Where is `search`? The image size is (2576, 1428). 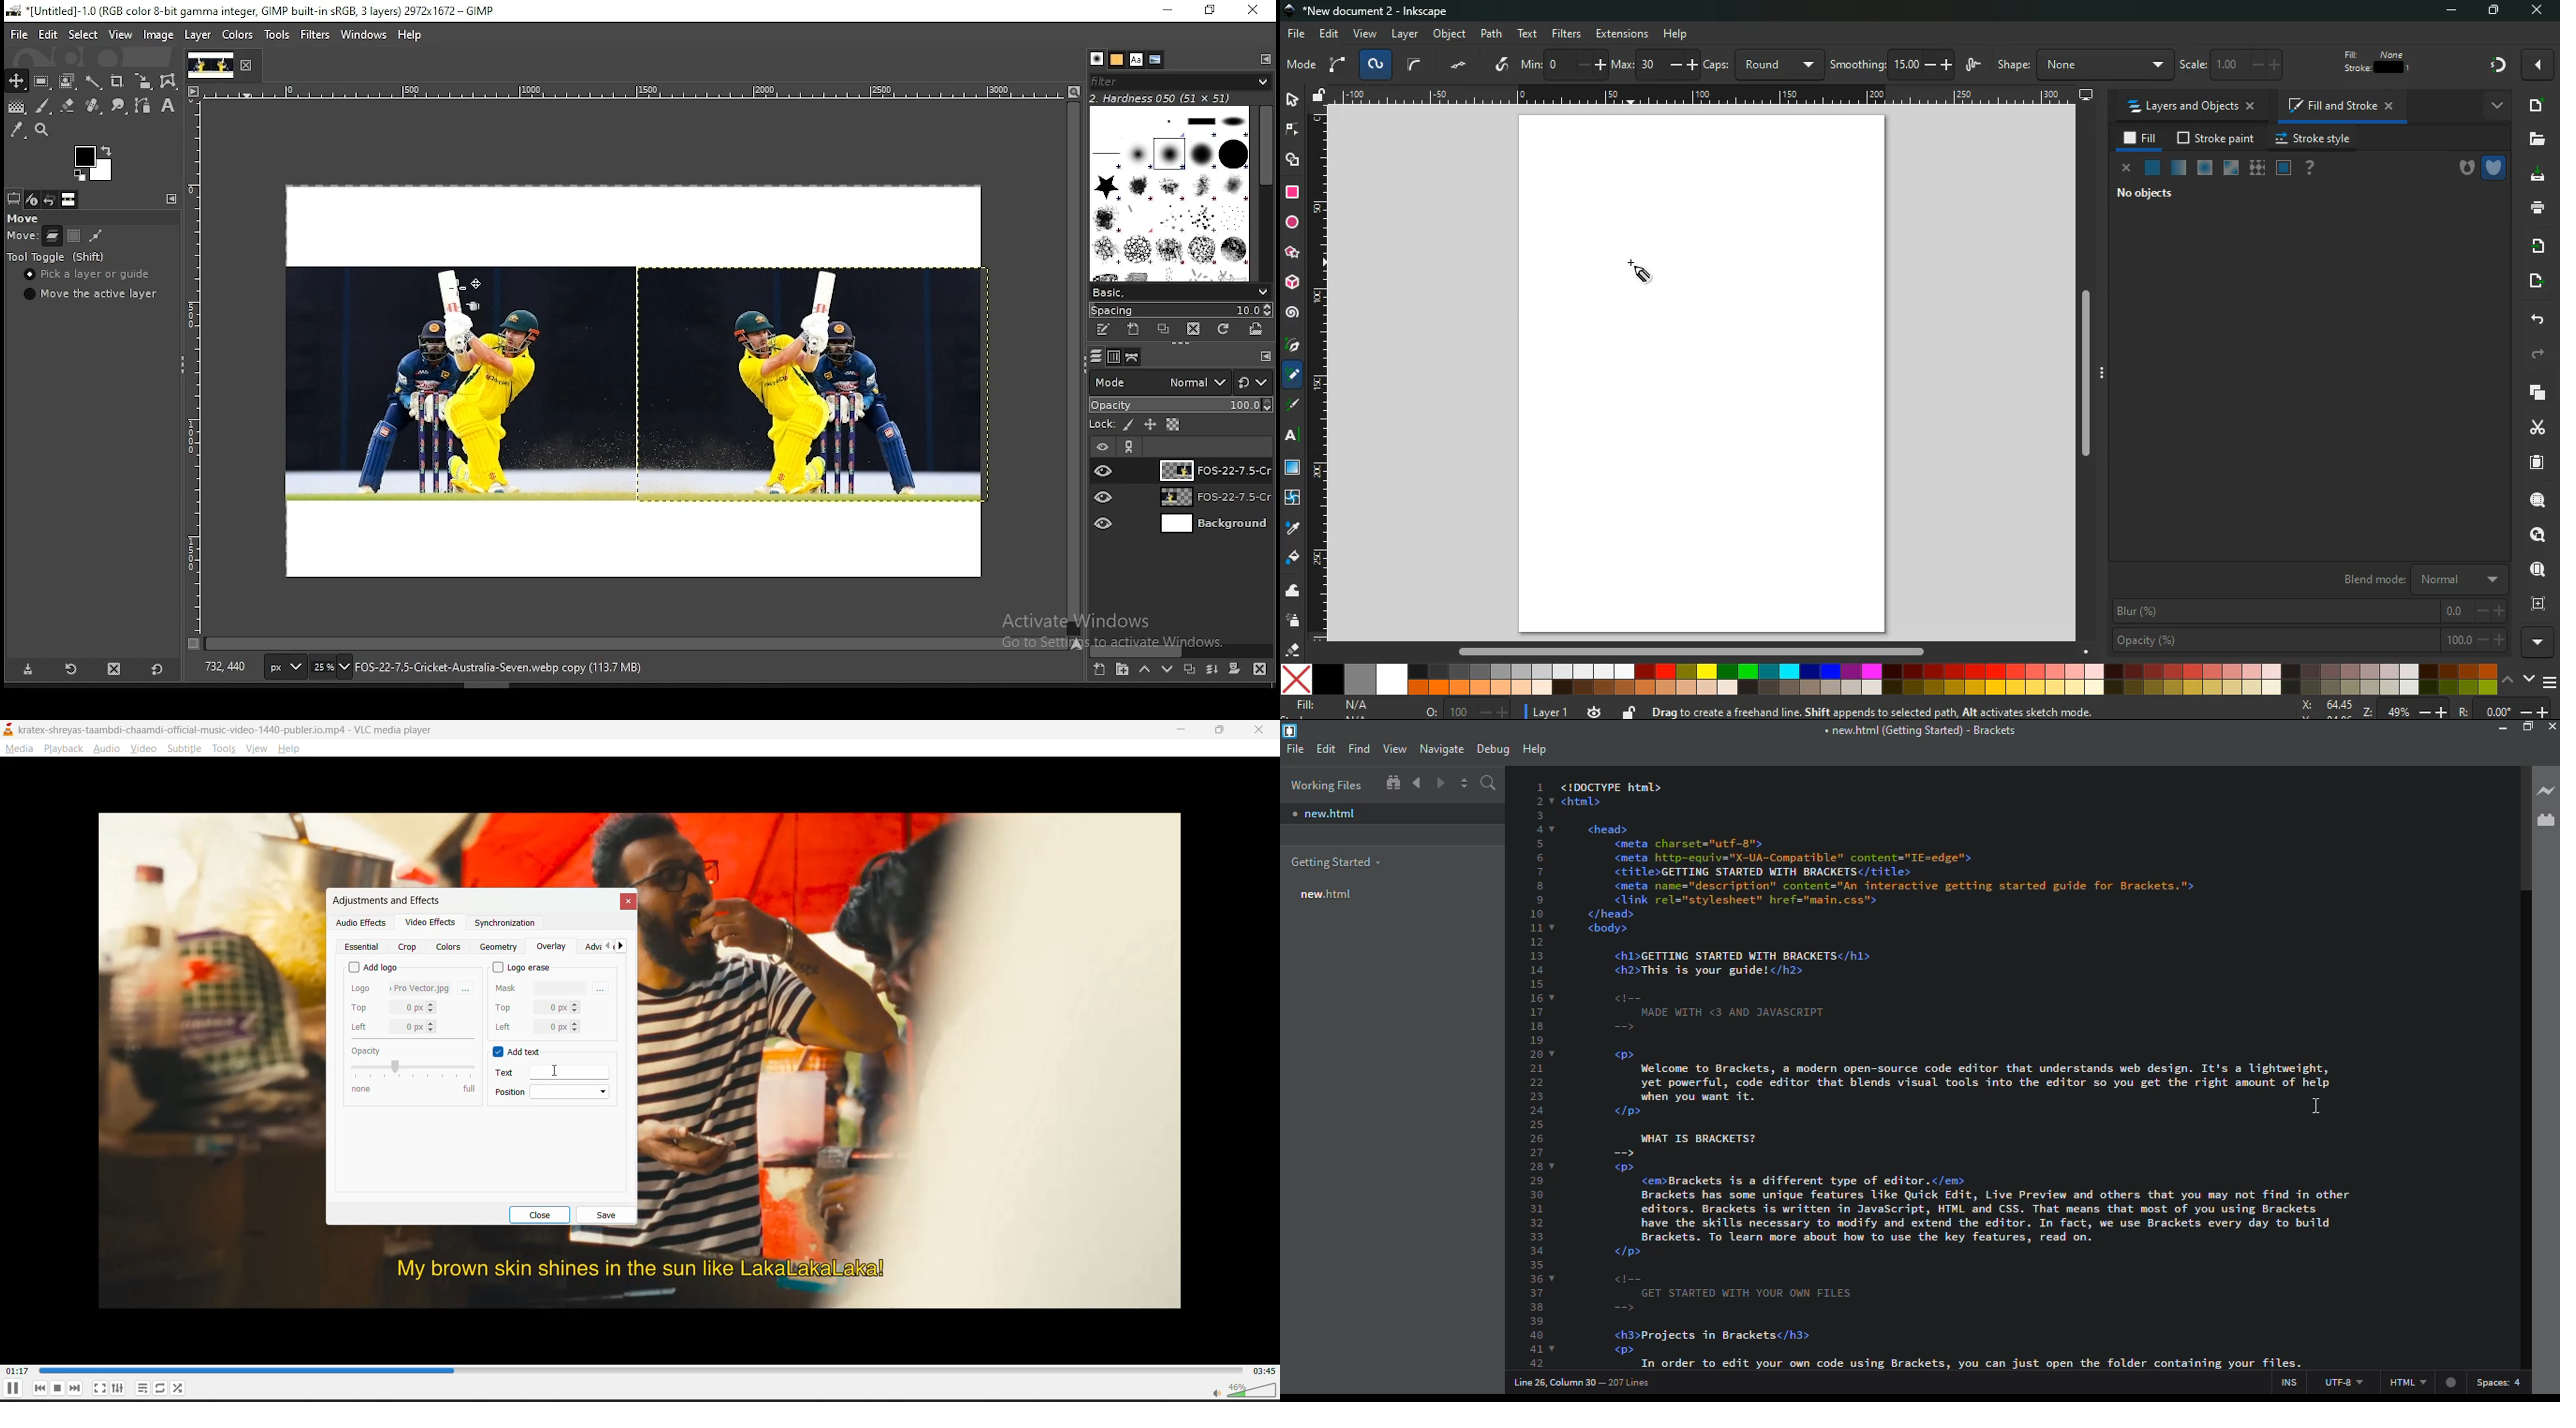 search is located at coordinates (1489, 784).